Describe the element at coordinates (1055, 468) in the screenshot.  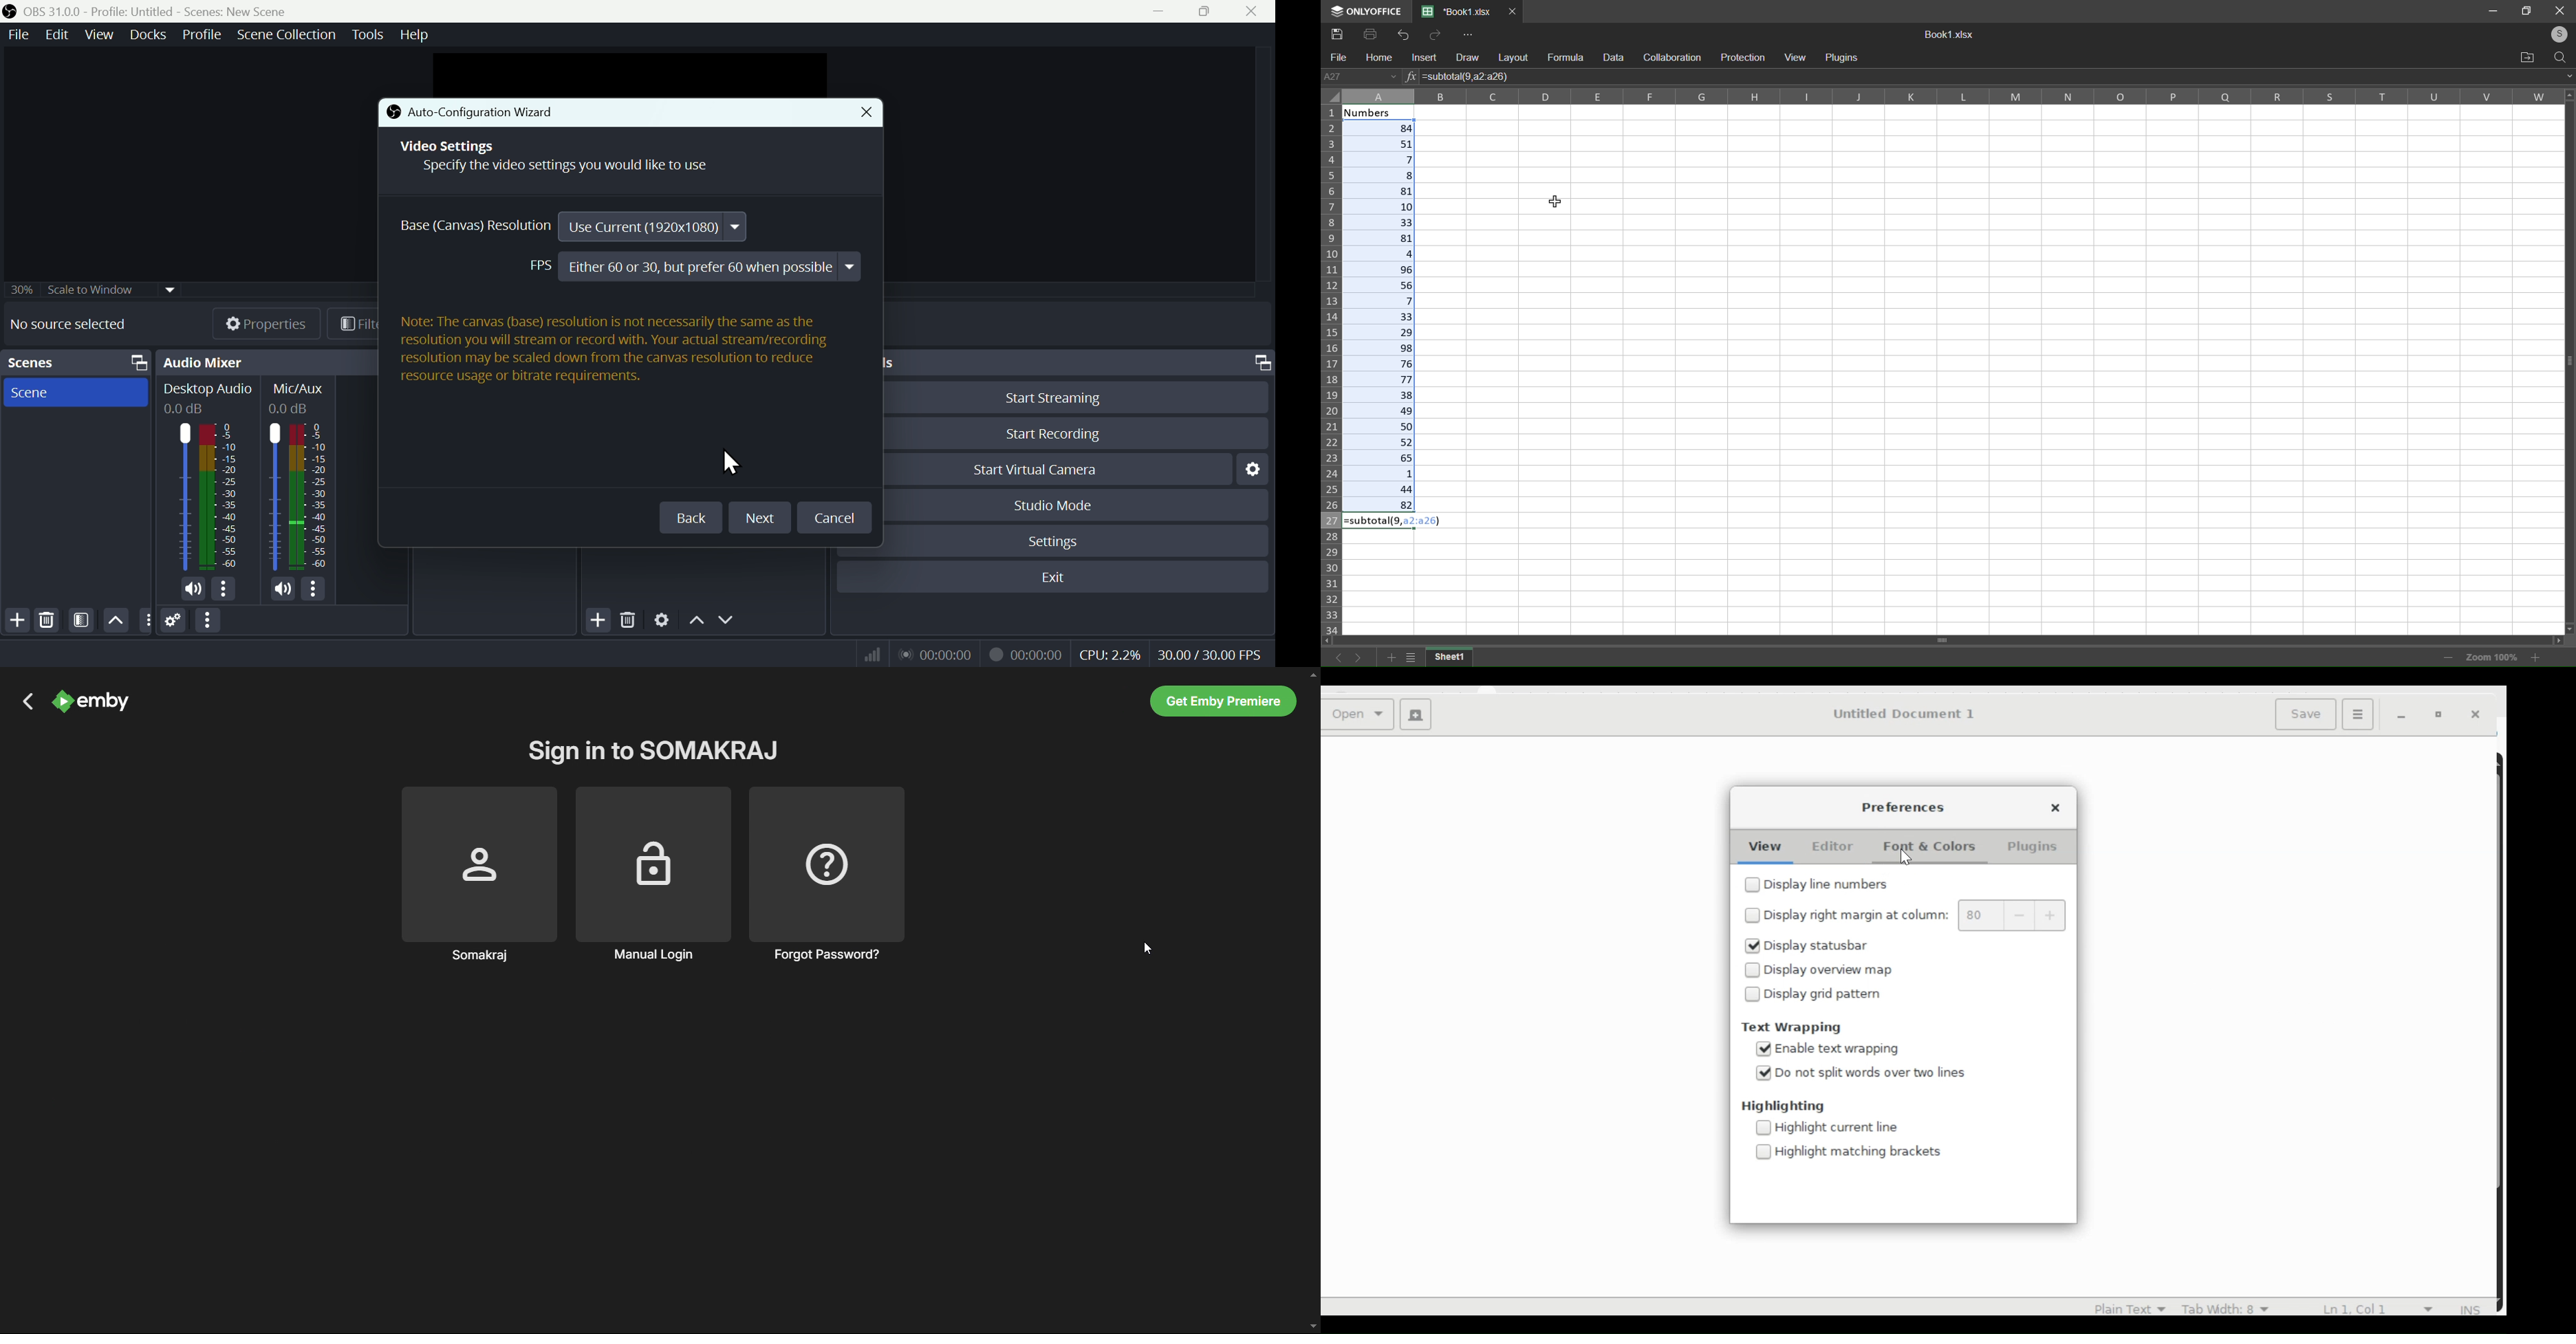
I see `Start Virtual Camera` at that location.